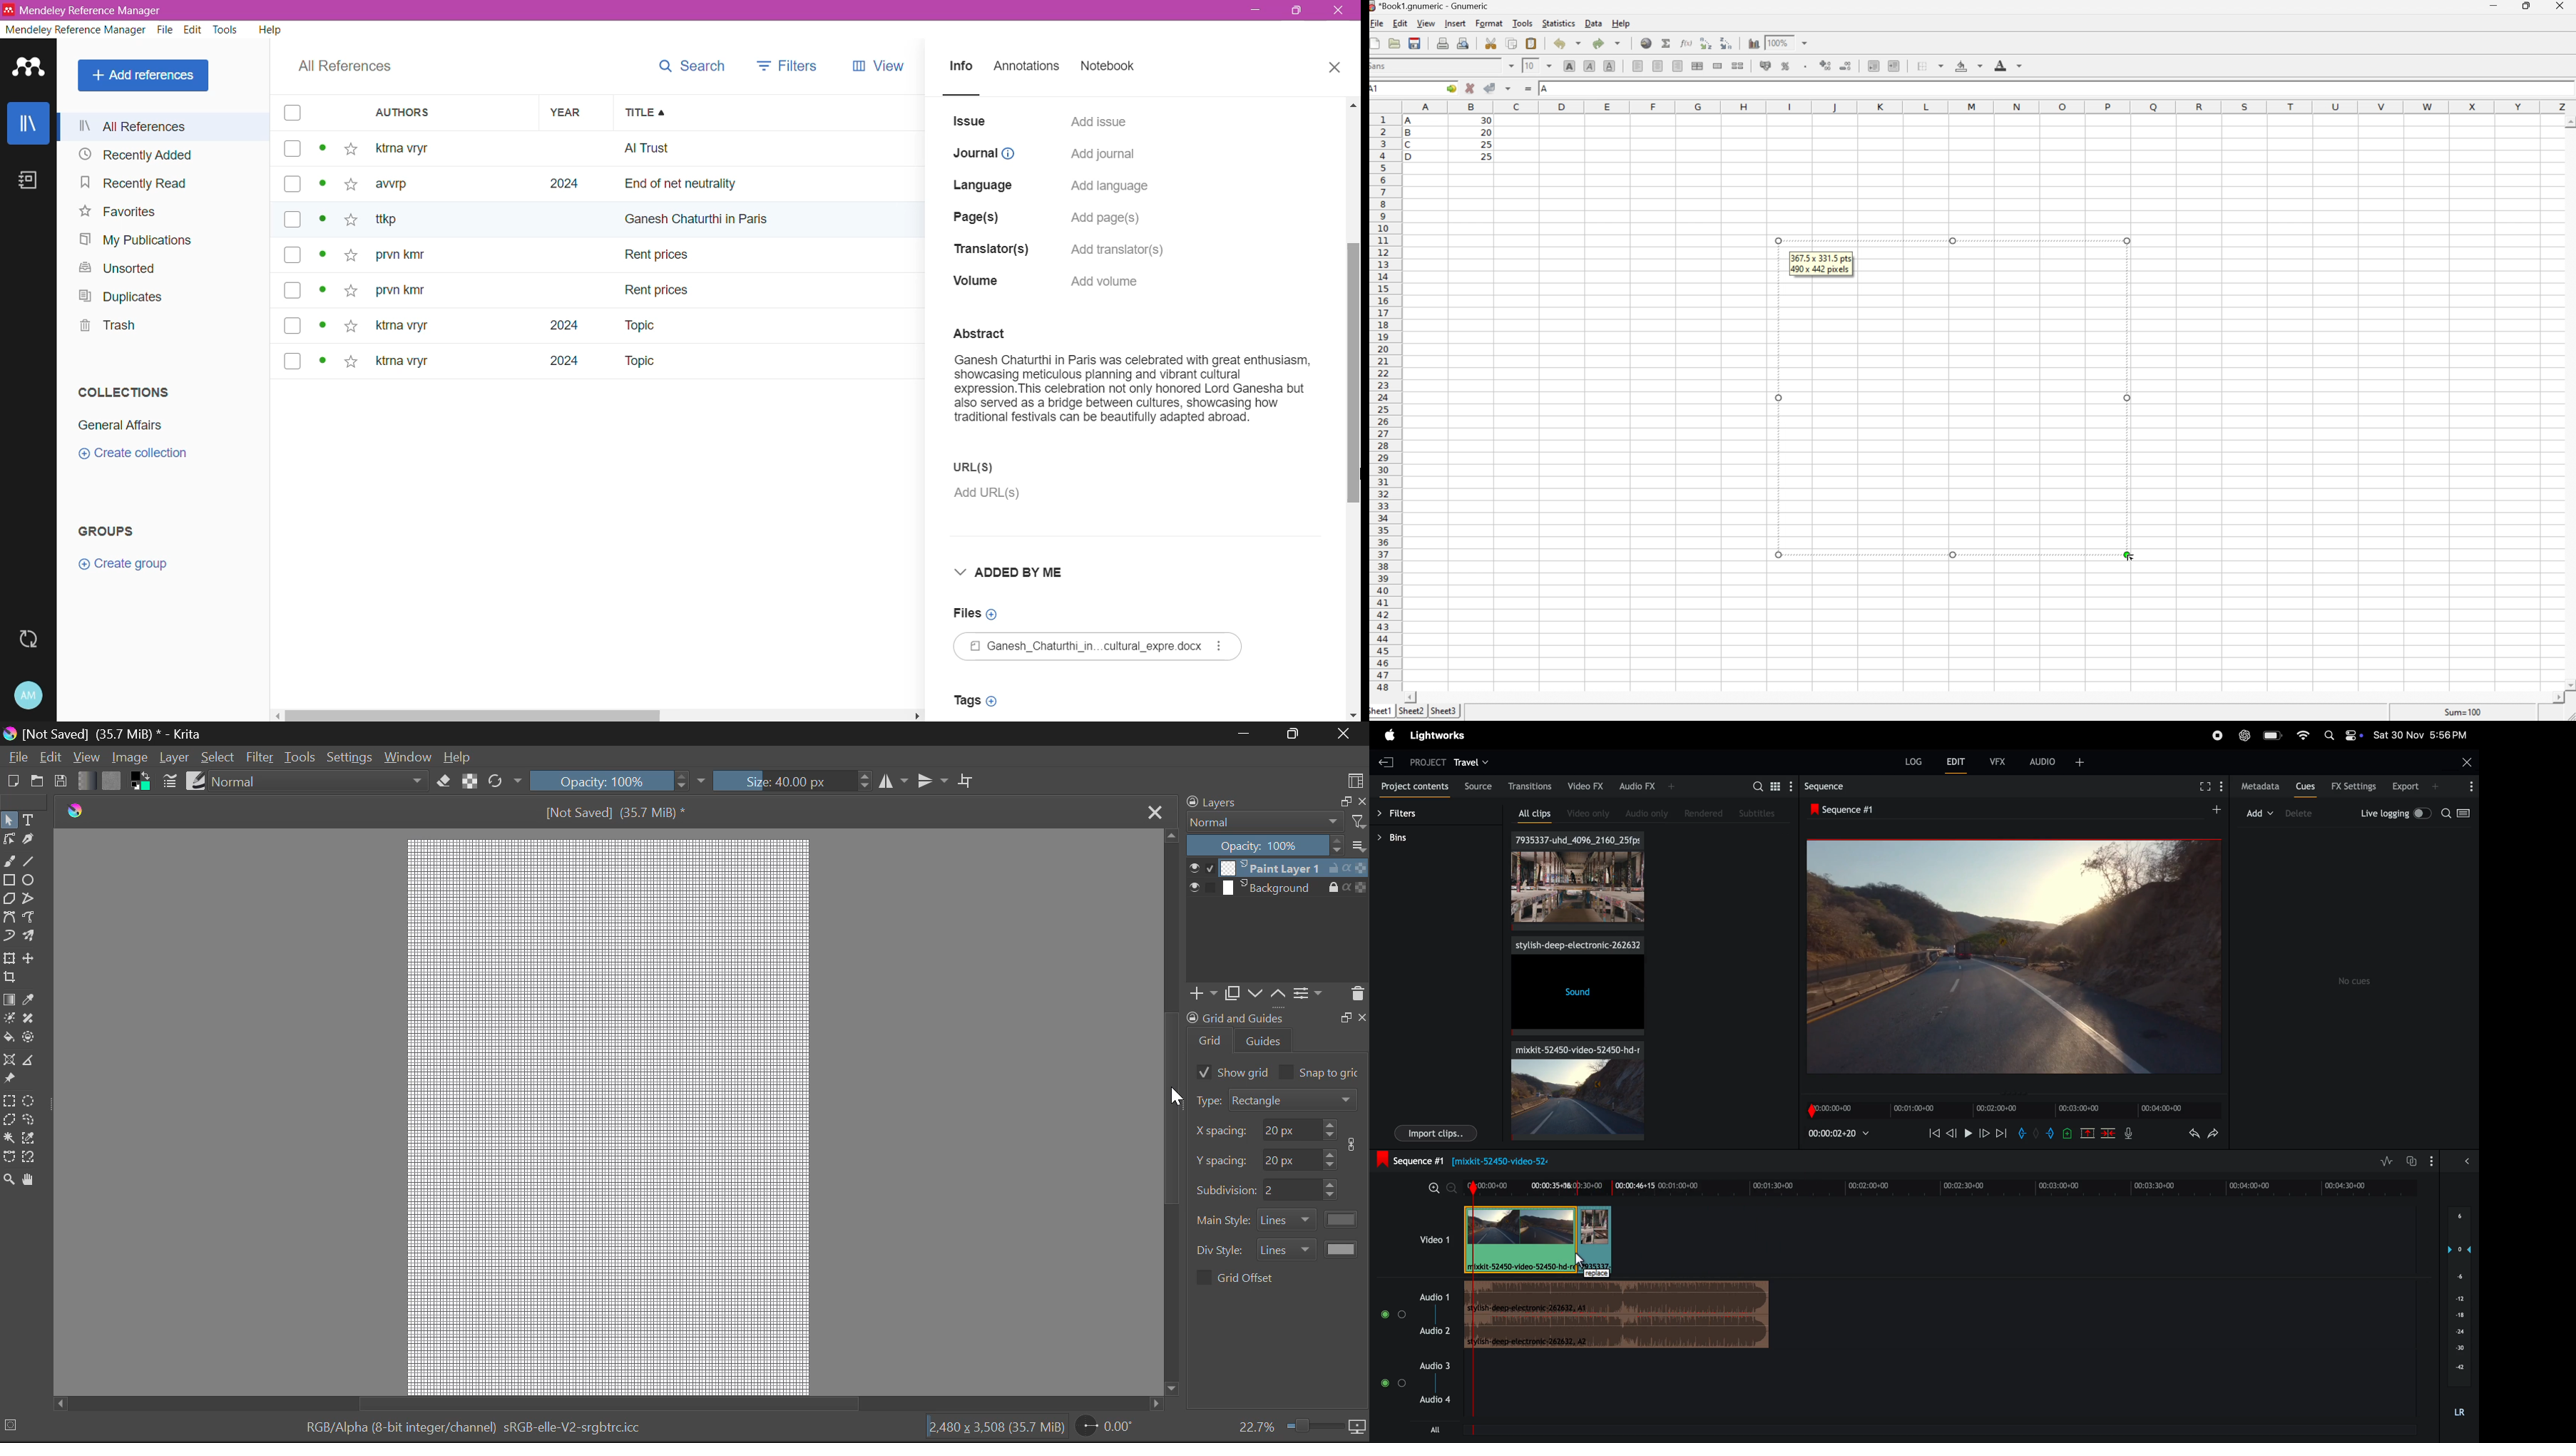 This screenshot has height=1456, width=2576. Describe the element at coordinates (1952, 762) in the screenshot. I see `edit` at that location.